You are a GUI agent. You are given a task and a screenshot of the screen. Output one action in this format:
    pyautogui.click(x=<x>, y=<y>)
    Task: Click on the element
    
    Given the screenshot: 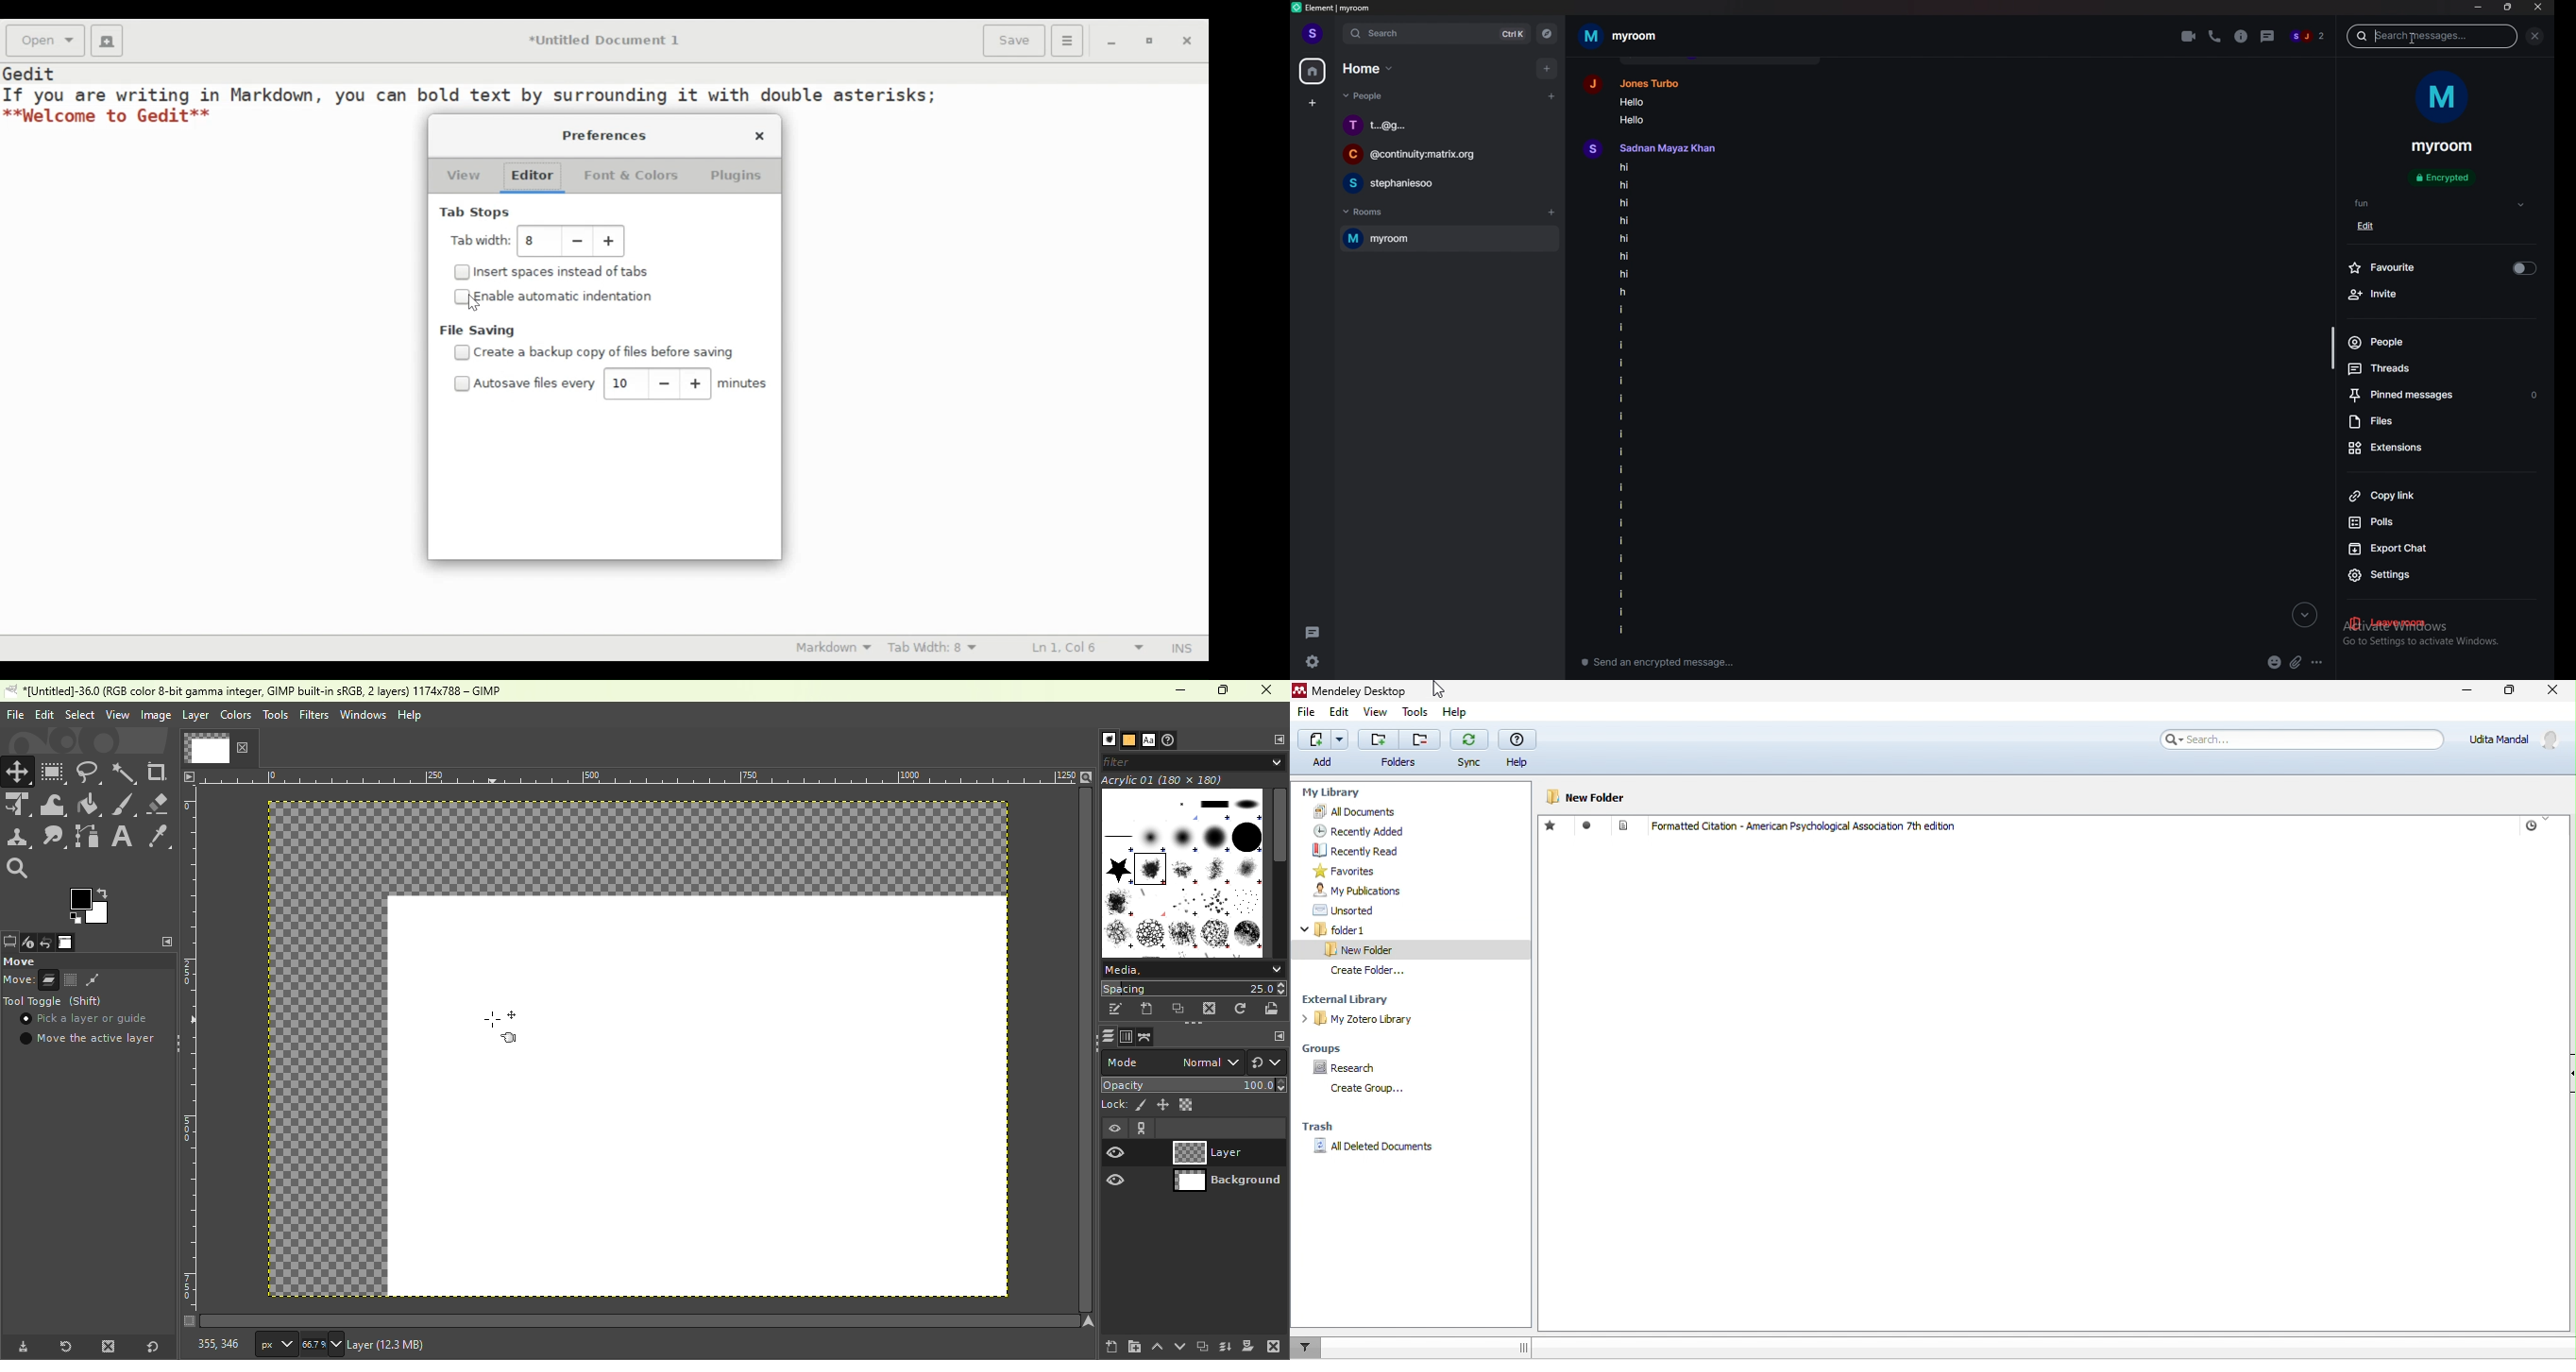 What is the action you would take?
    pyautogui.click(x=1342, y=9)
    